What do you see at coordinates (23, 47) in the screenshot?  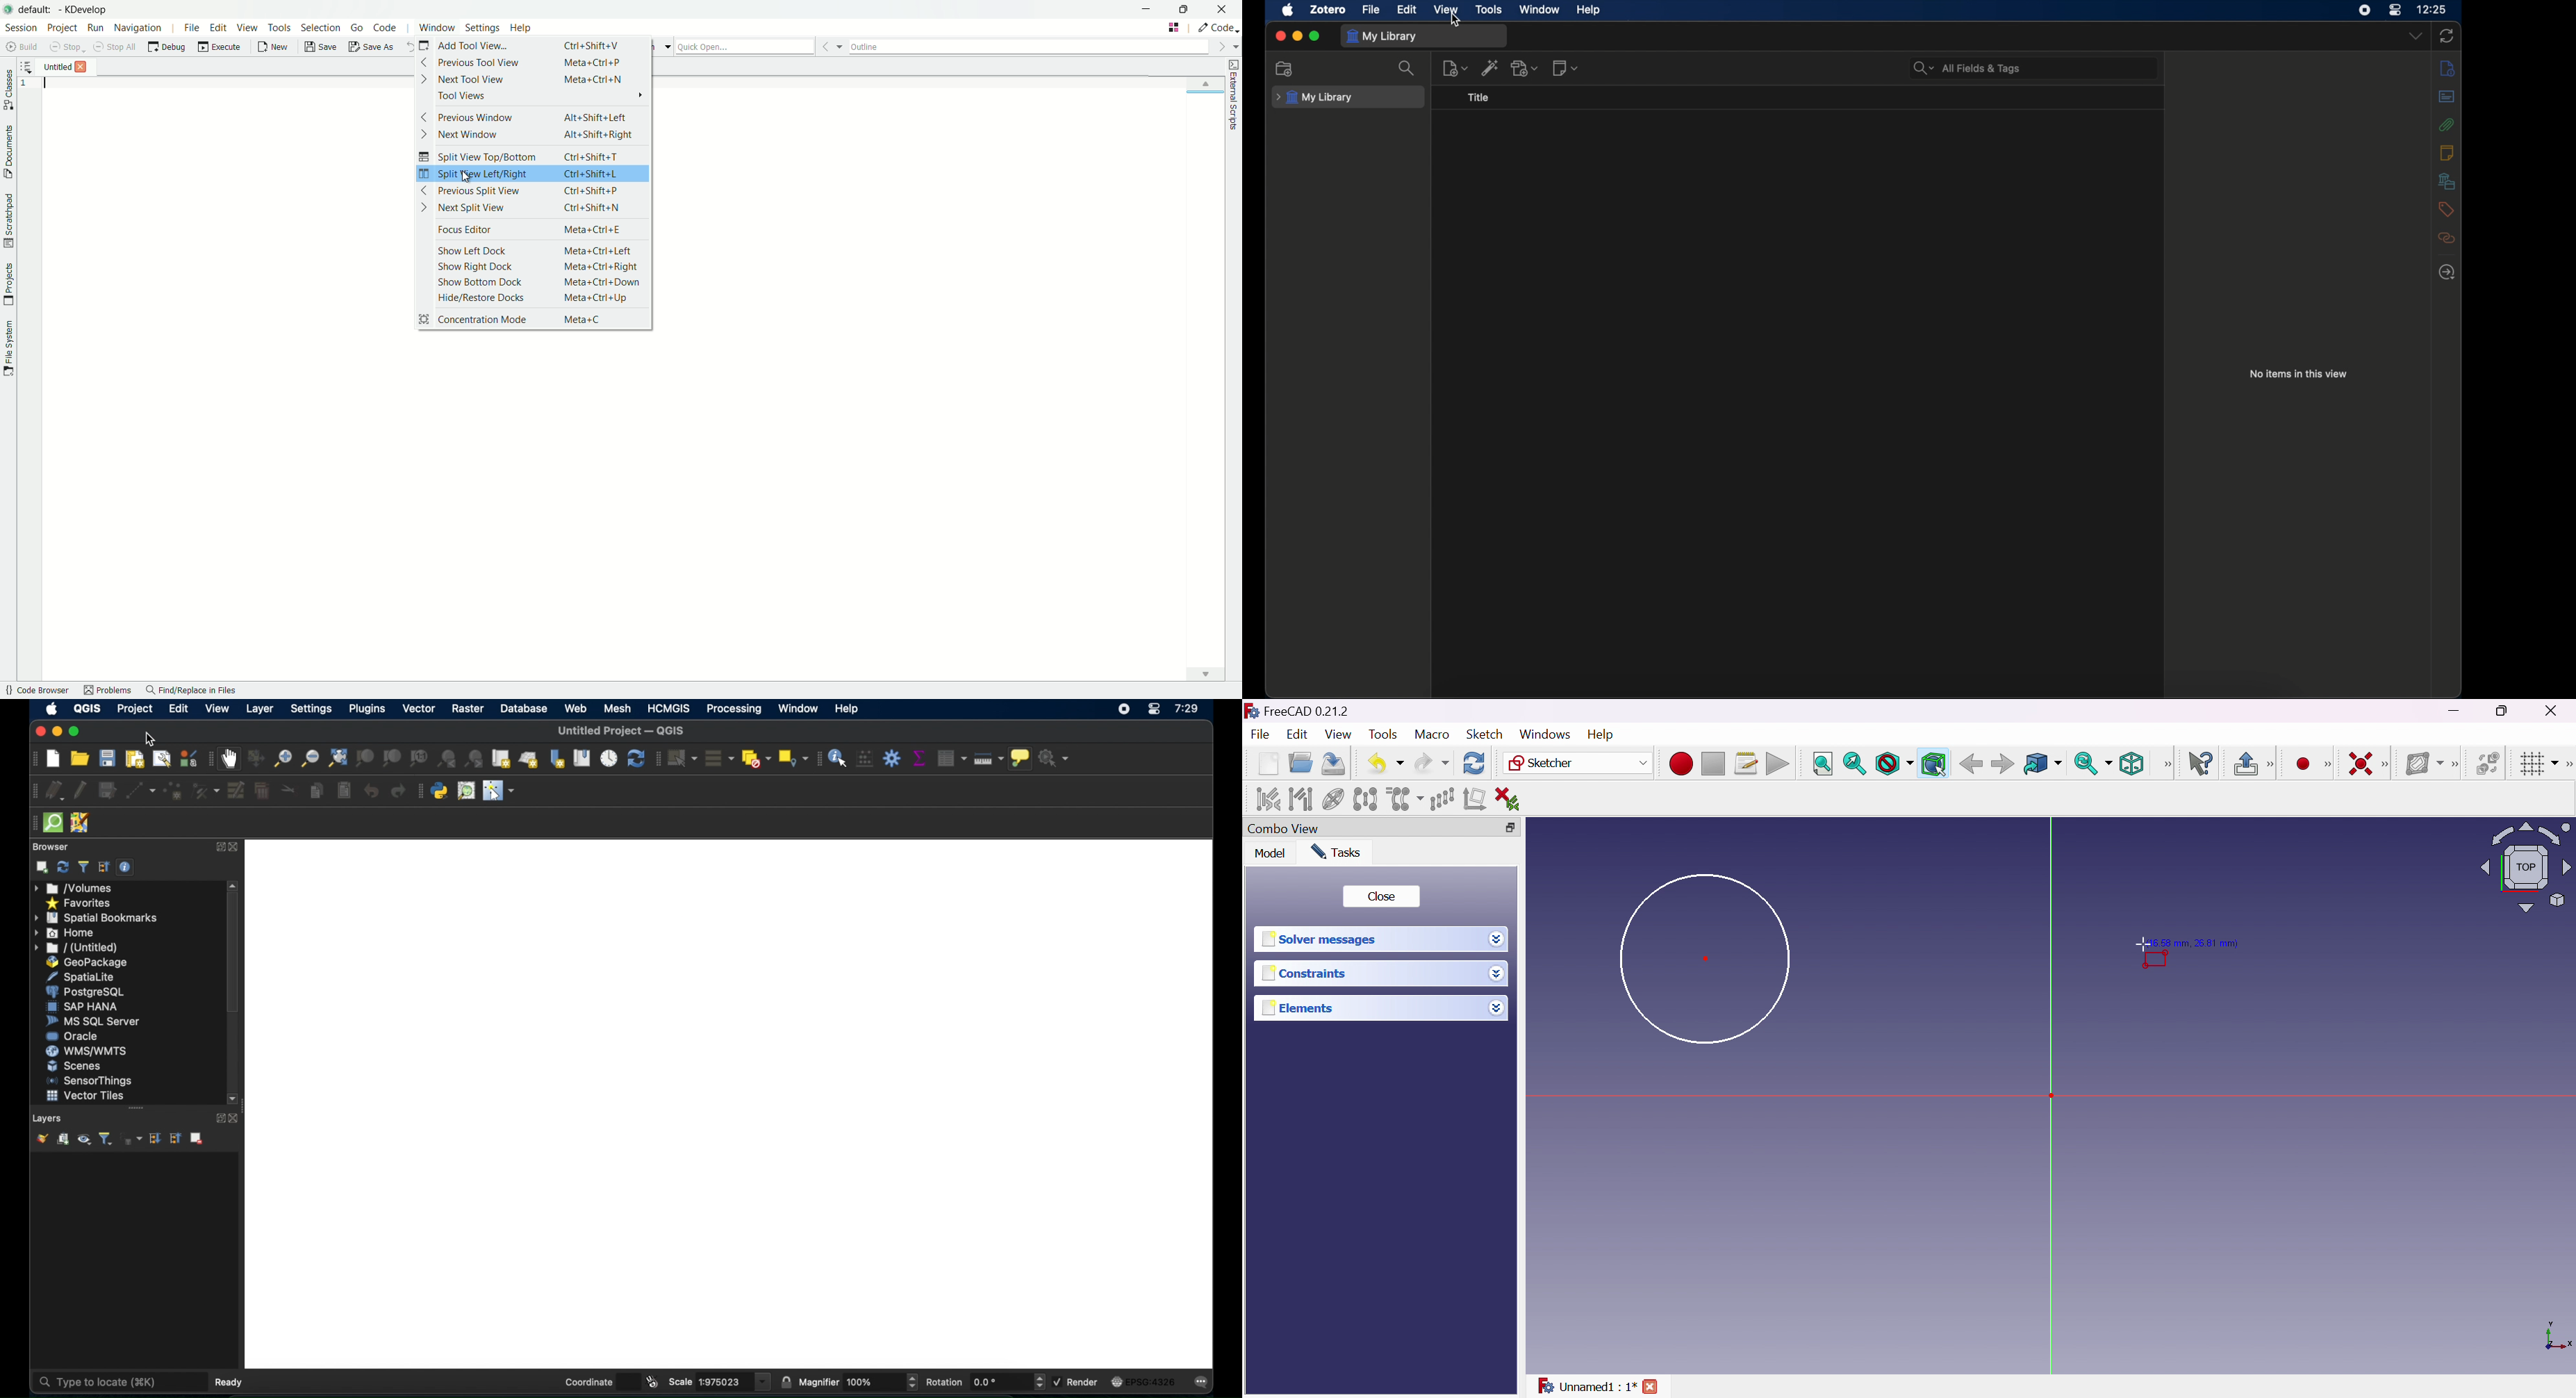 I see `build` at bounding box center [23, 47].